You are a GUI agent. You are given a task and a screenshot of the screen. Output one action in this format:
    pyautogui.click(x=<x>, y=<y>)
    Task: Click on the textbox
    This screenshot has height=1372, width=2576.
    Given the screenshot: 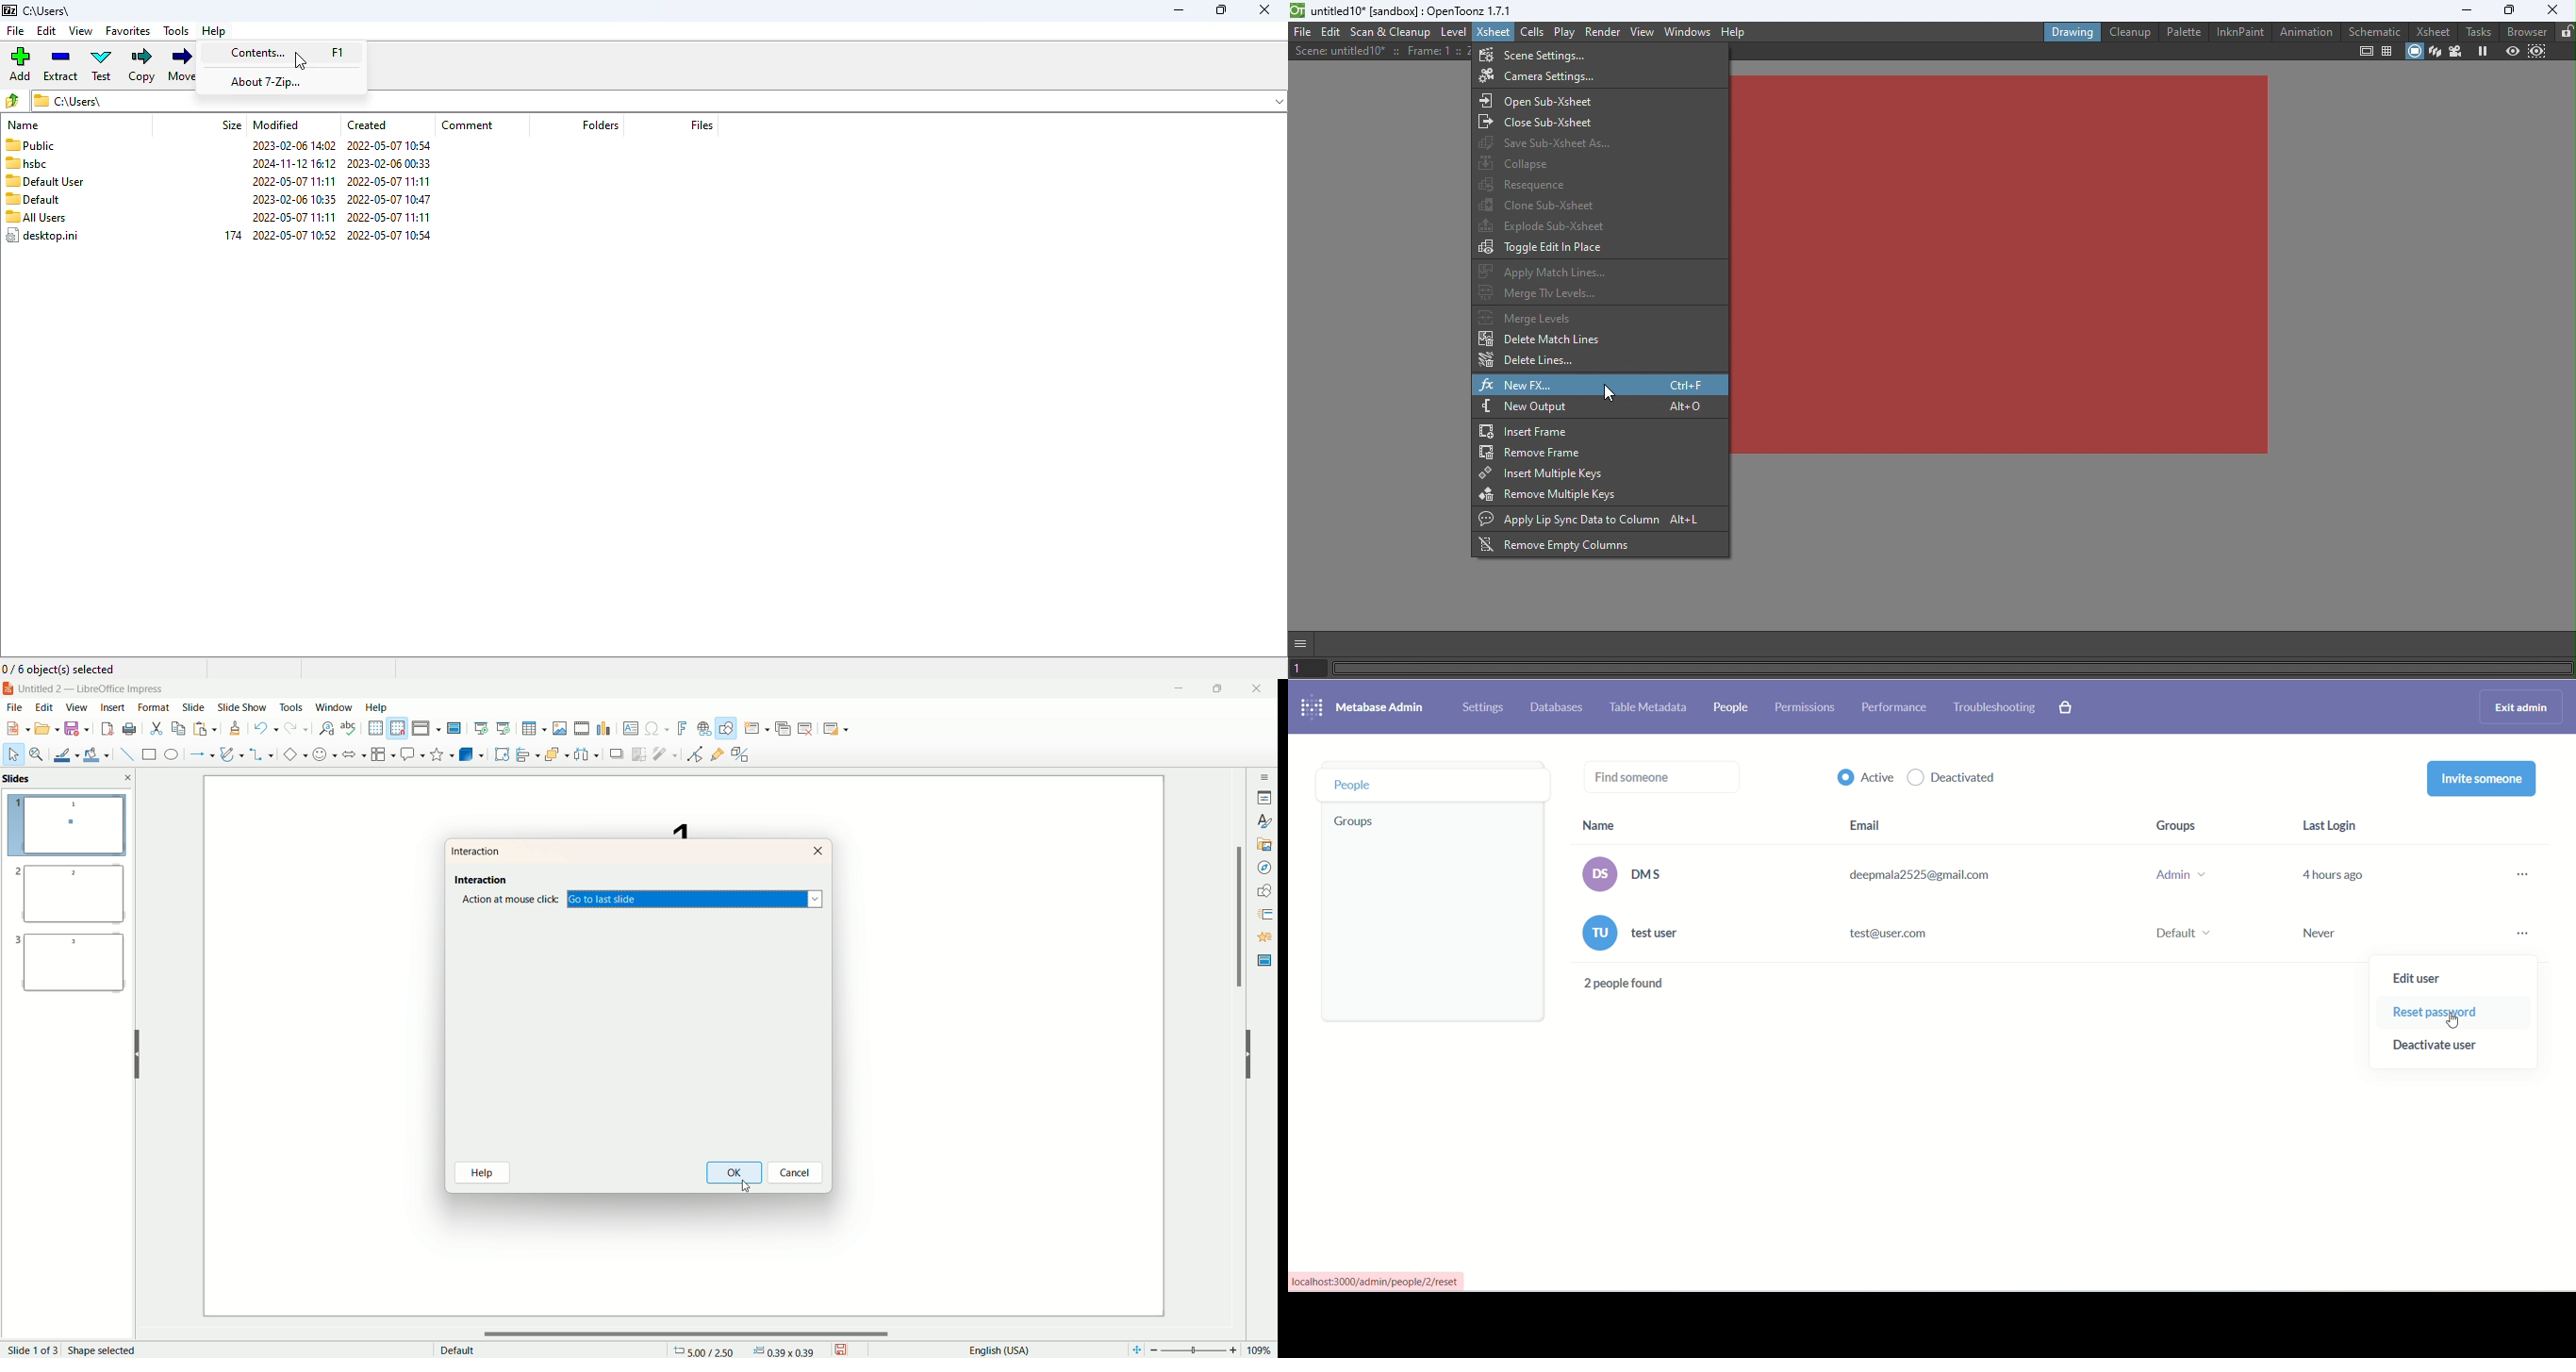 What is the action you would take?
    pyautogui.click(x=630, y=728)
    